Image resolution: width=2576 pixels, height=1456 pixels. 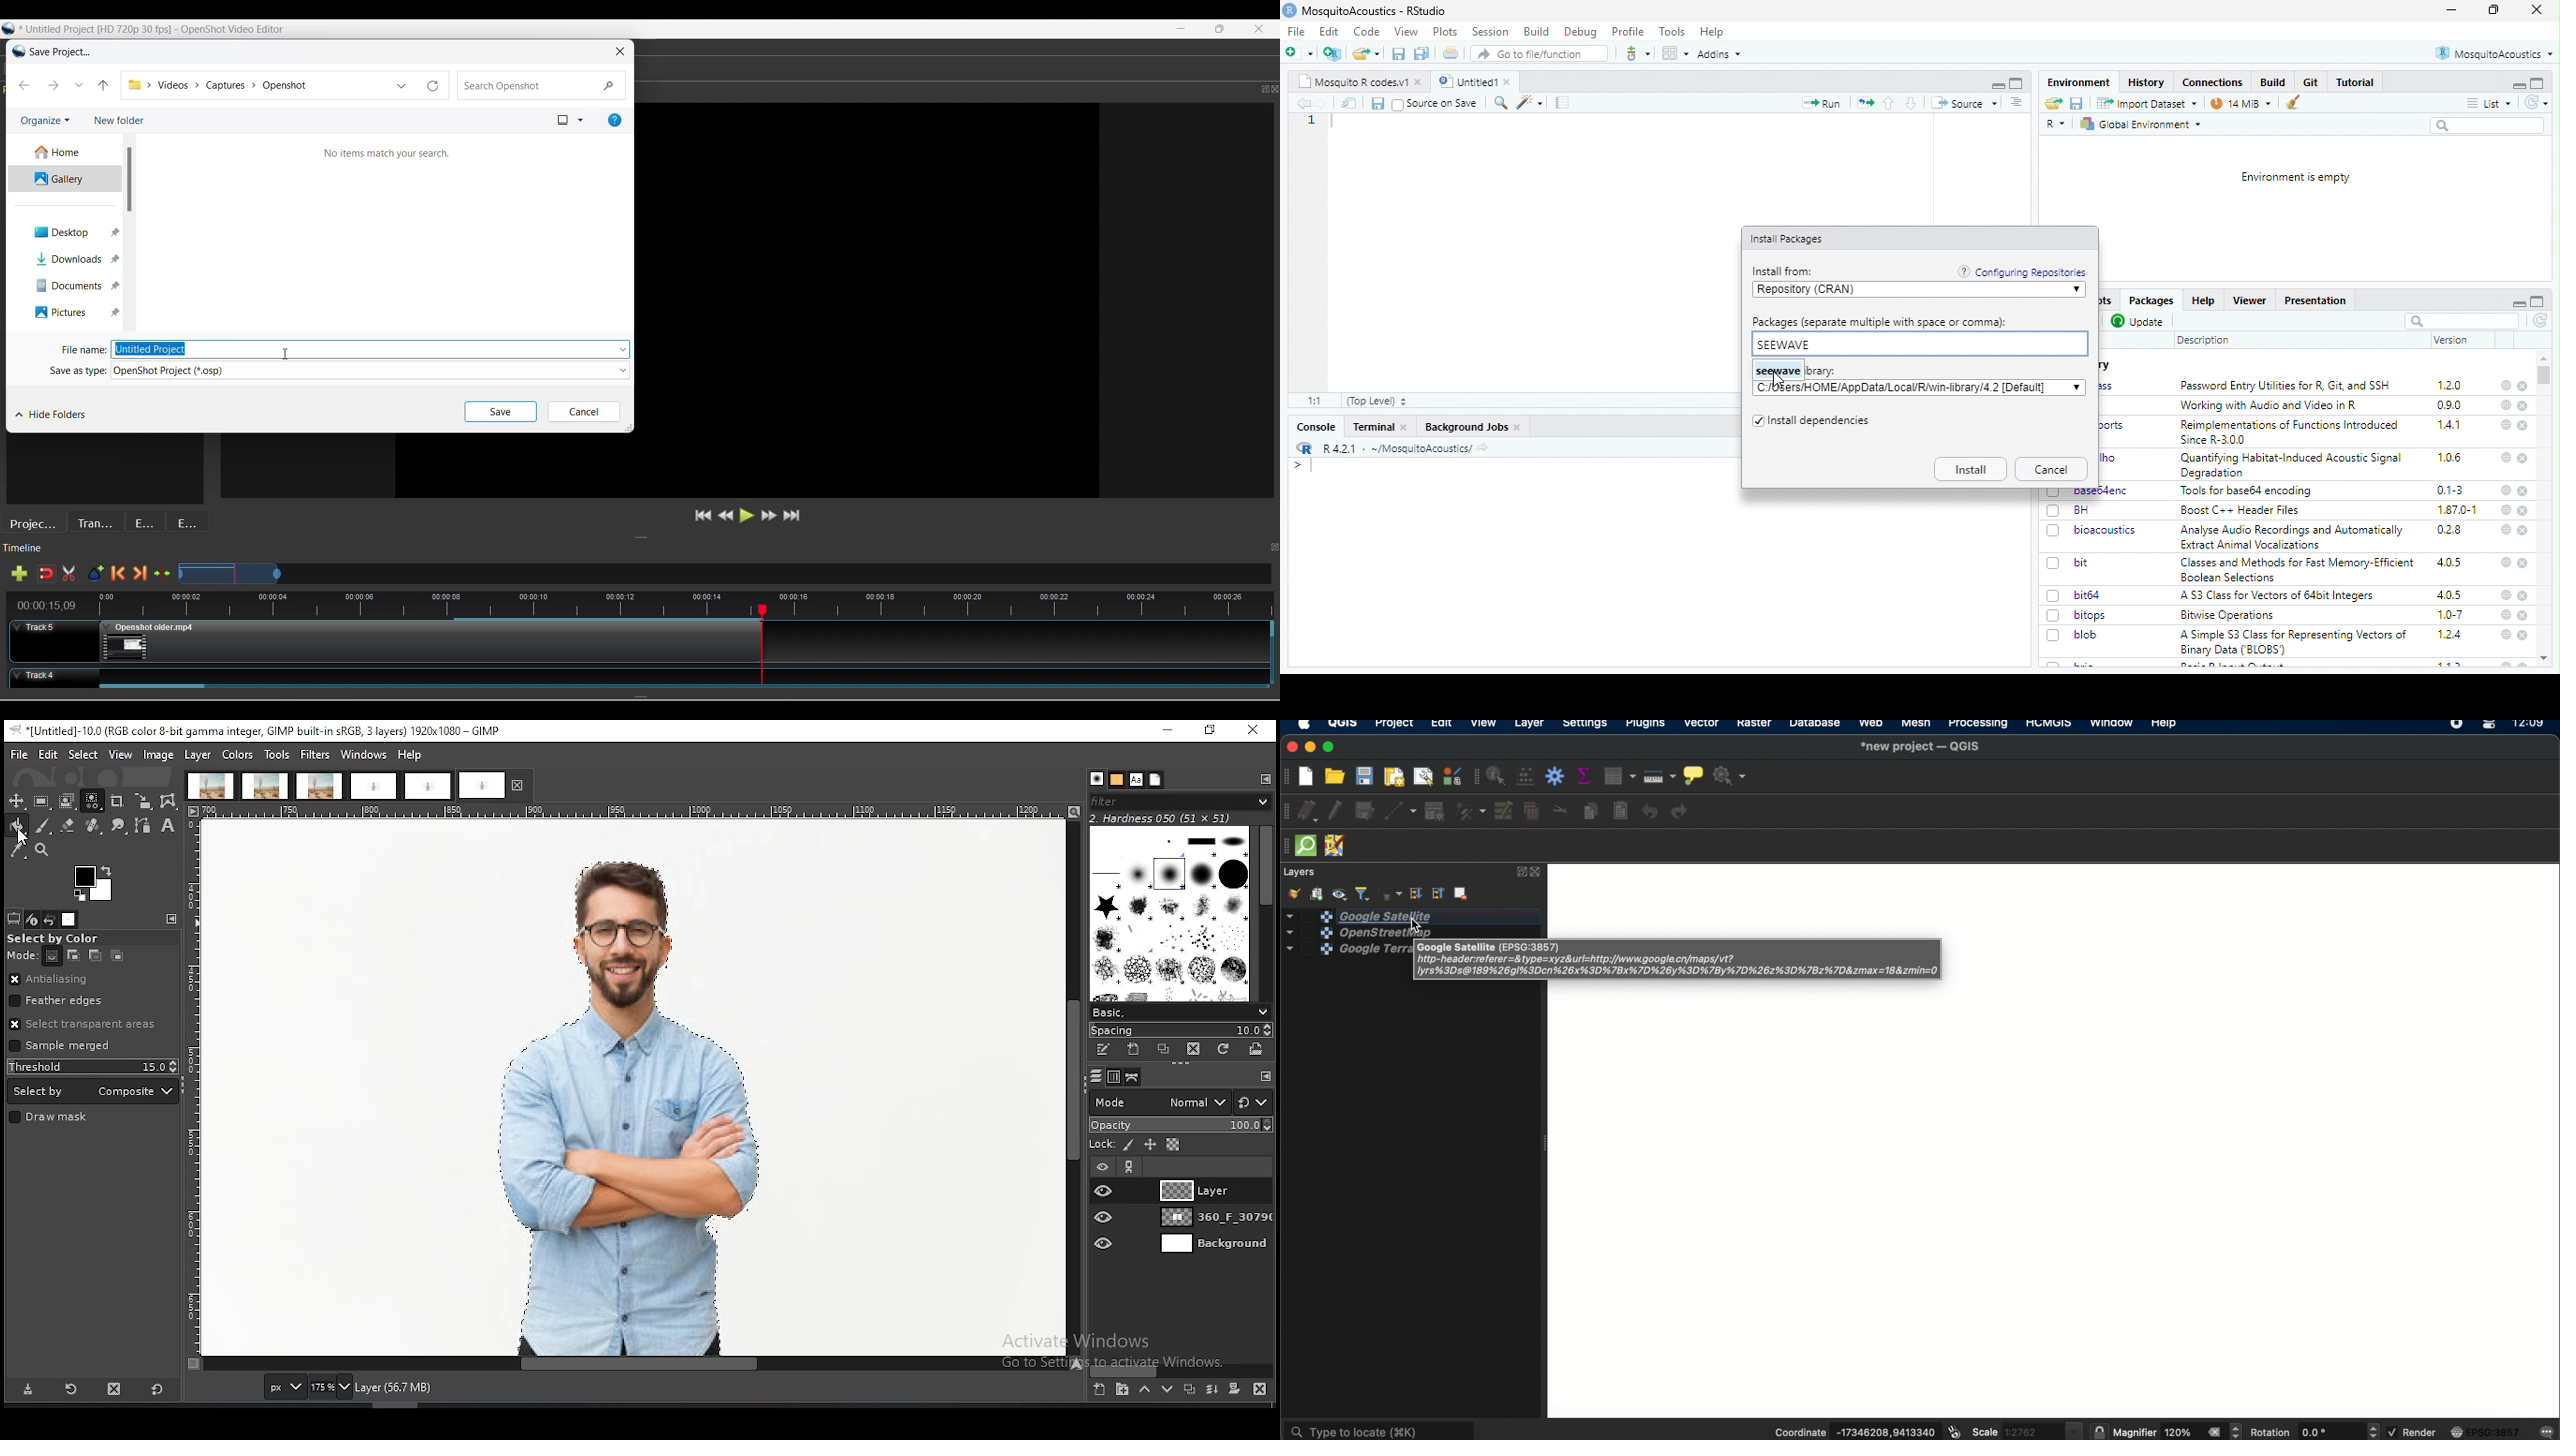 I want to click on History, so click(x=2147, y=83).